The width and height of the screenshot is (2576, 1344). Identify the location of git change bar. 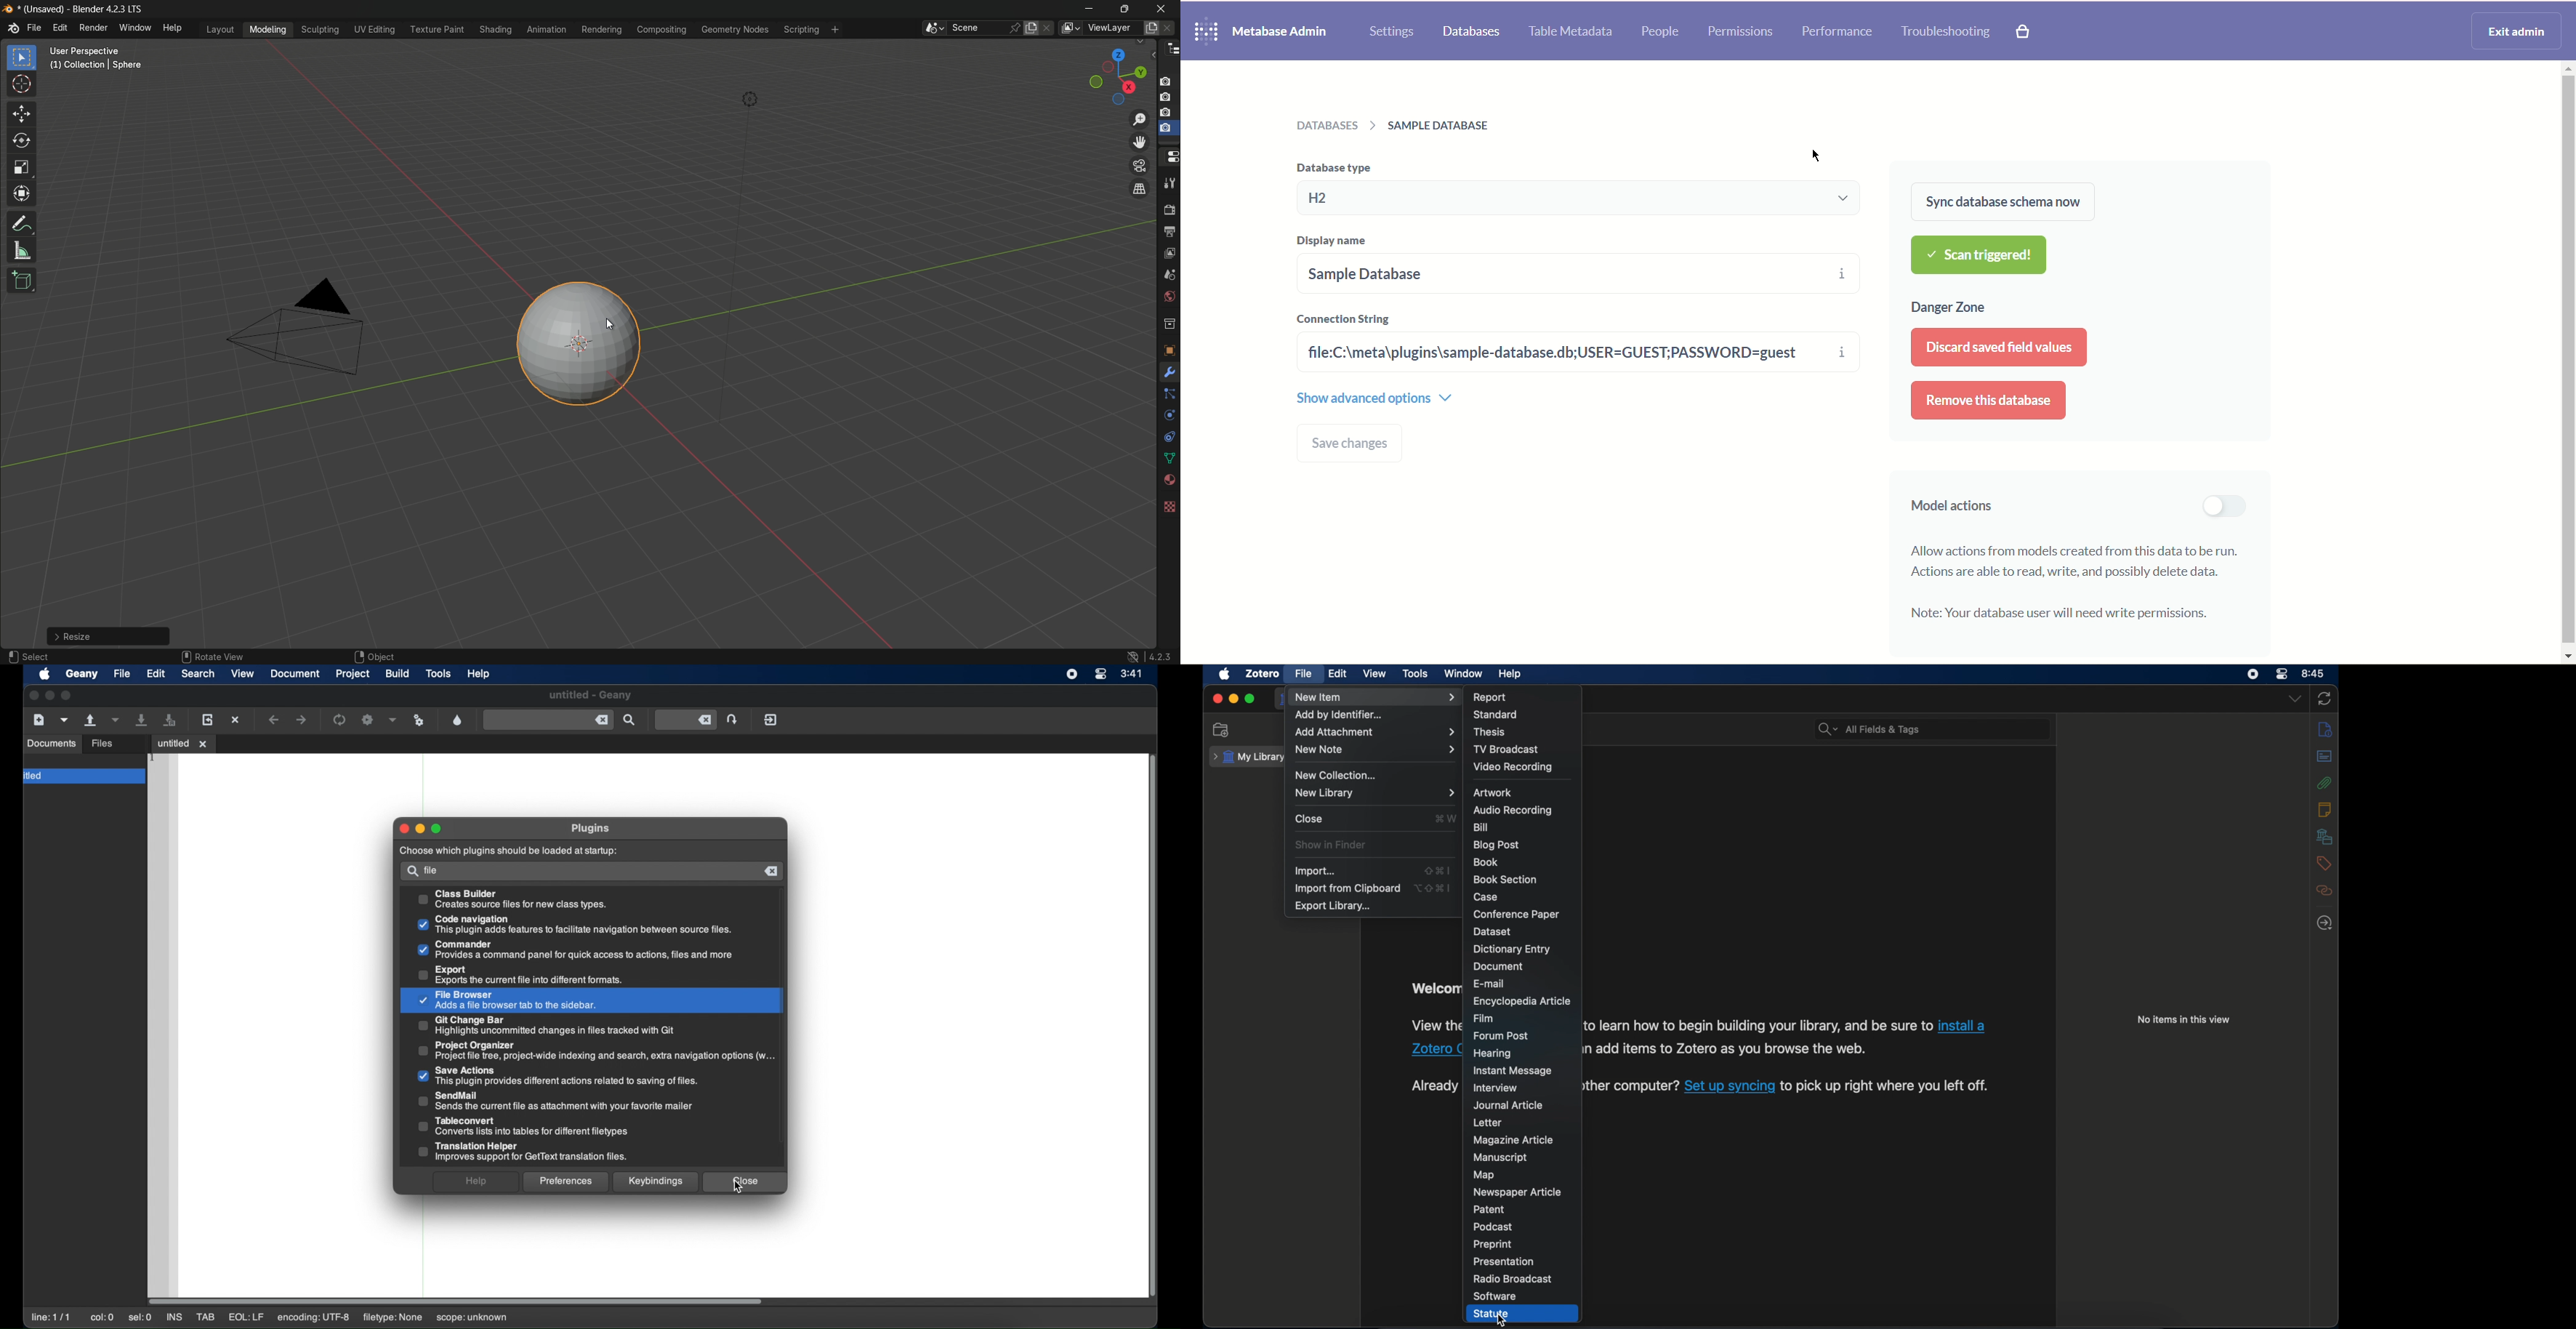
(546, 1024).